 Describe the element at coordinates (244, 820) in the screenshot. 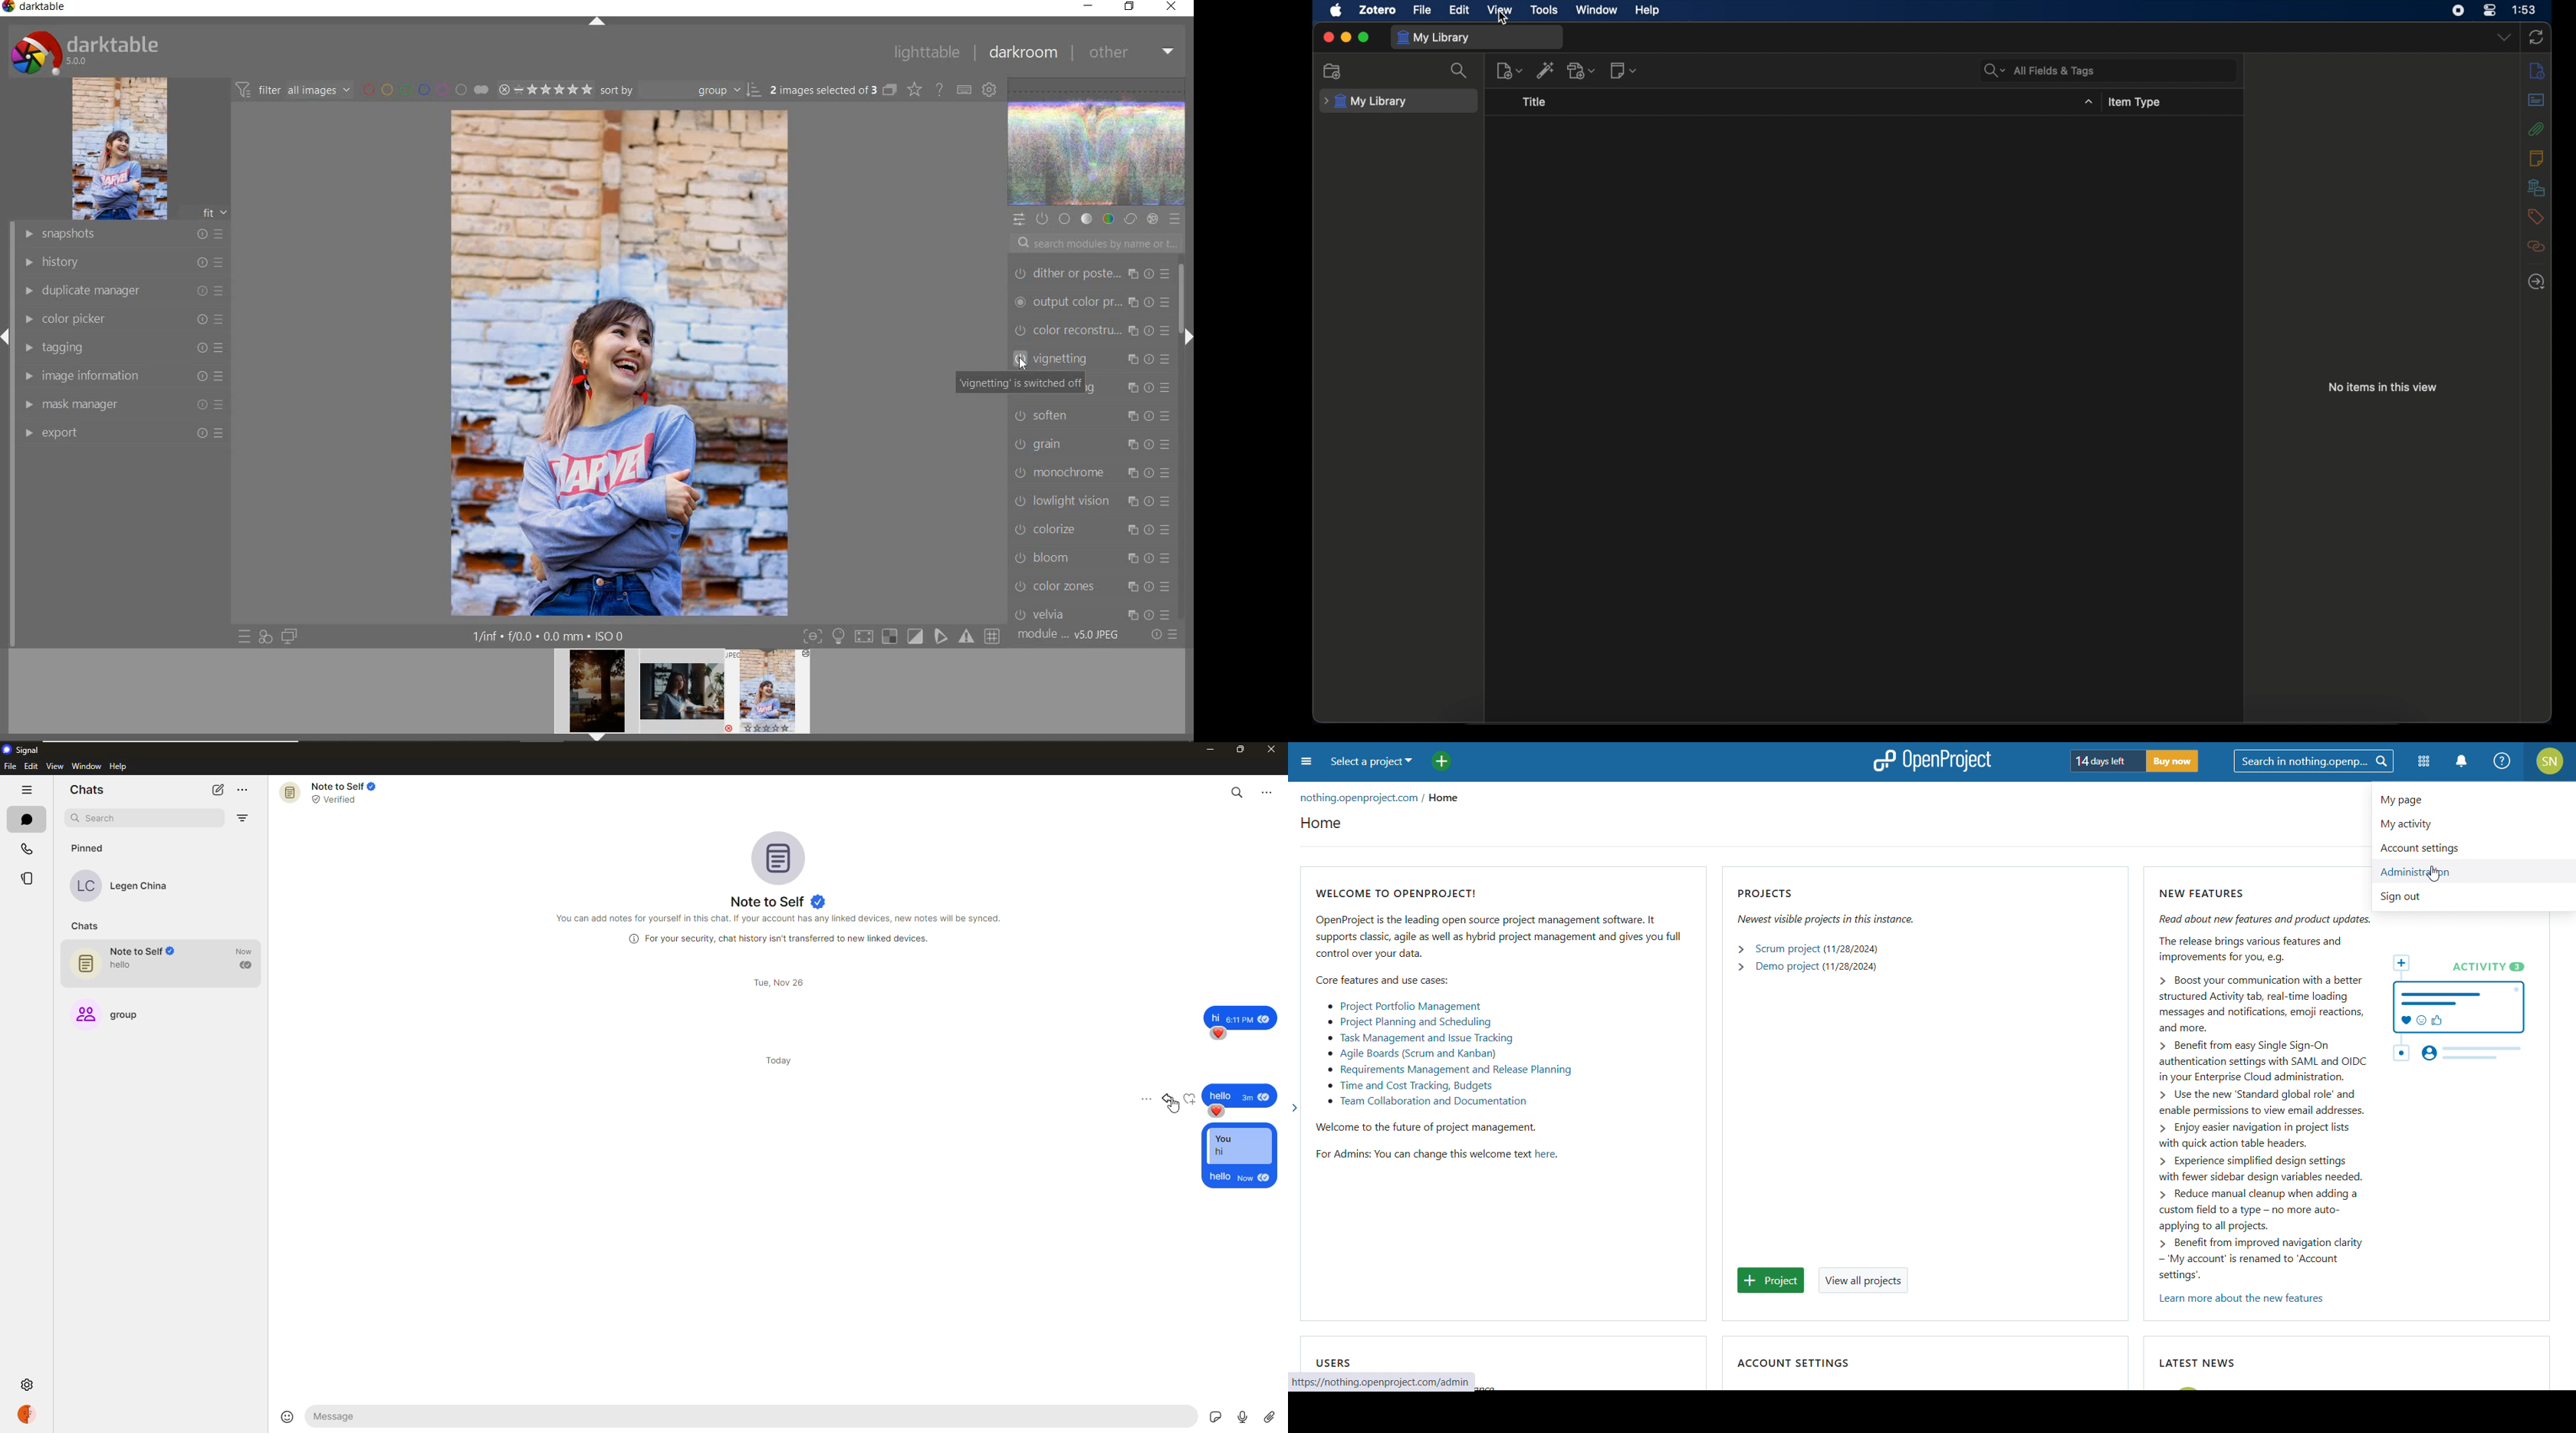

I see `filter` at that location.